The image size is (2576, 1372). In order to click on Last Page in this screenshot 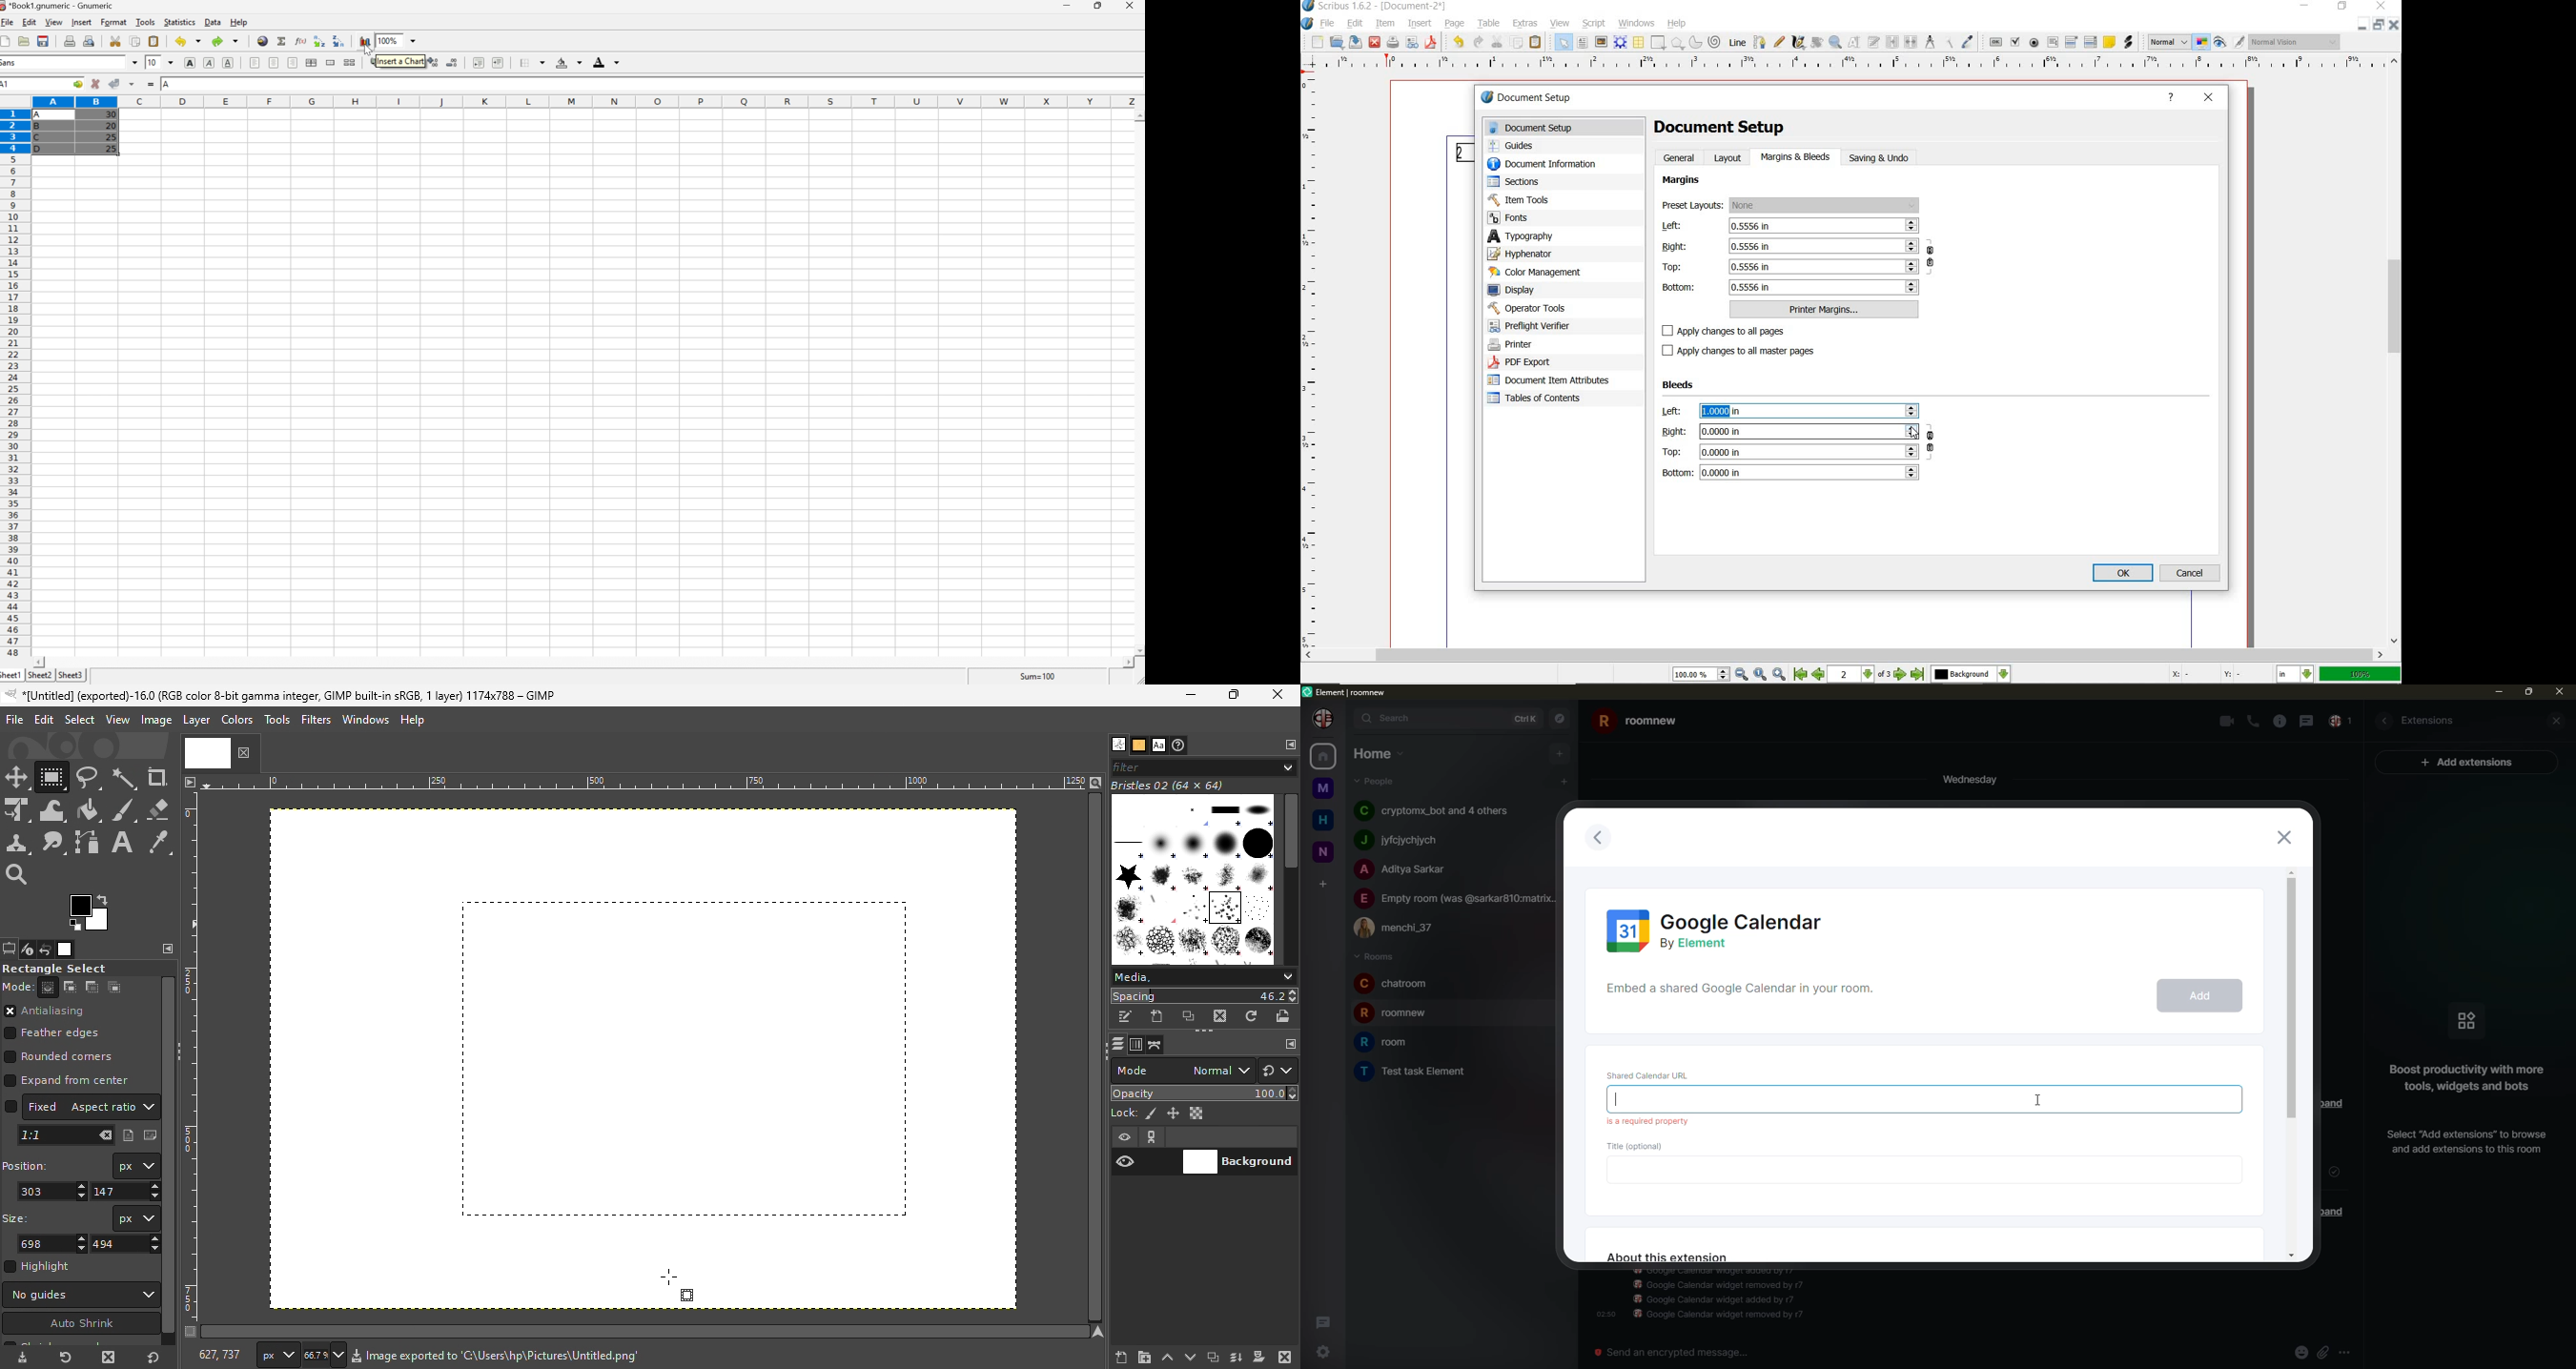, I will do `click(1919, 675)`.